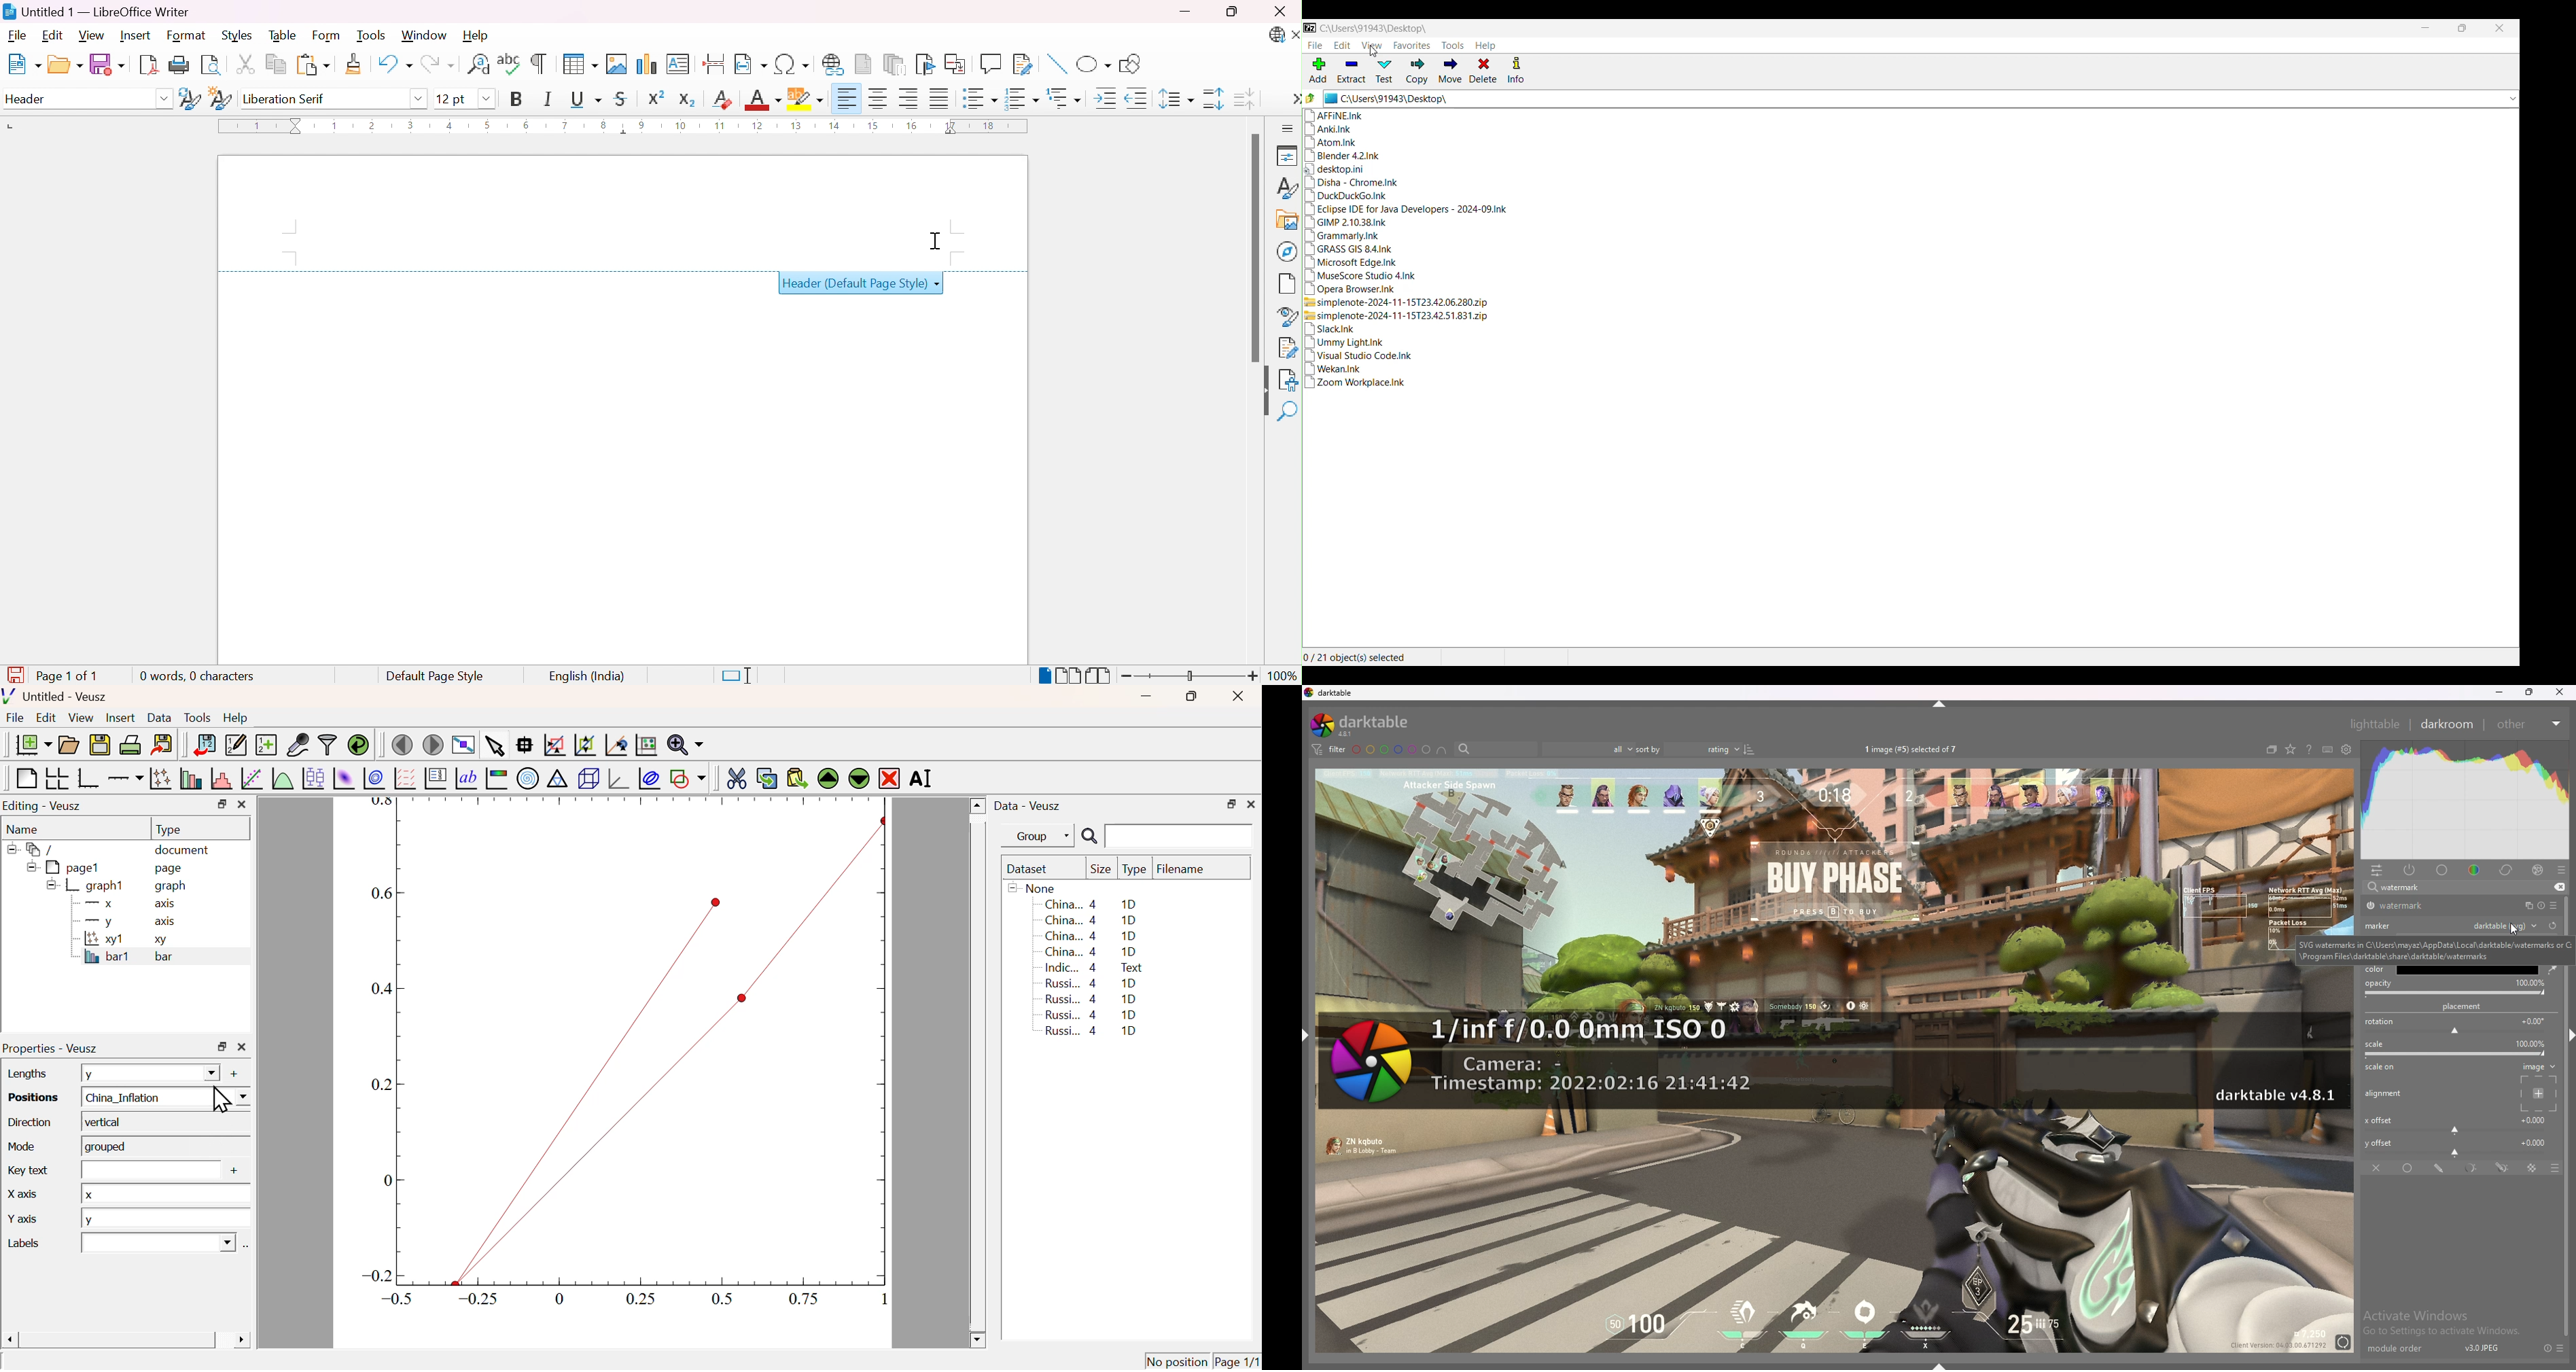 The width and height of the screenshot is (2576, 1372). Describe the element at coordinates (940, 97) in the screenshot. I see `Justified` at that location.